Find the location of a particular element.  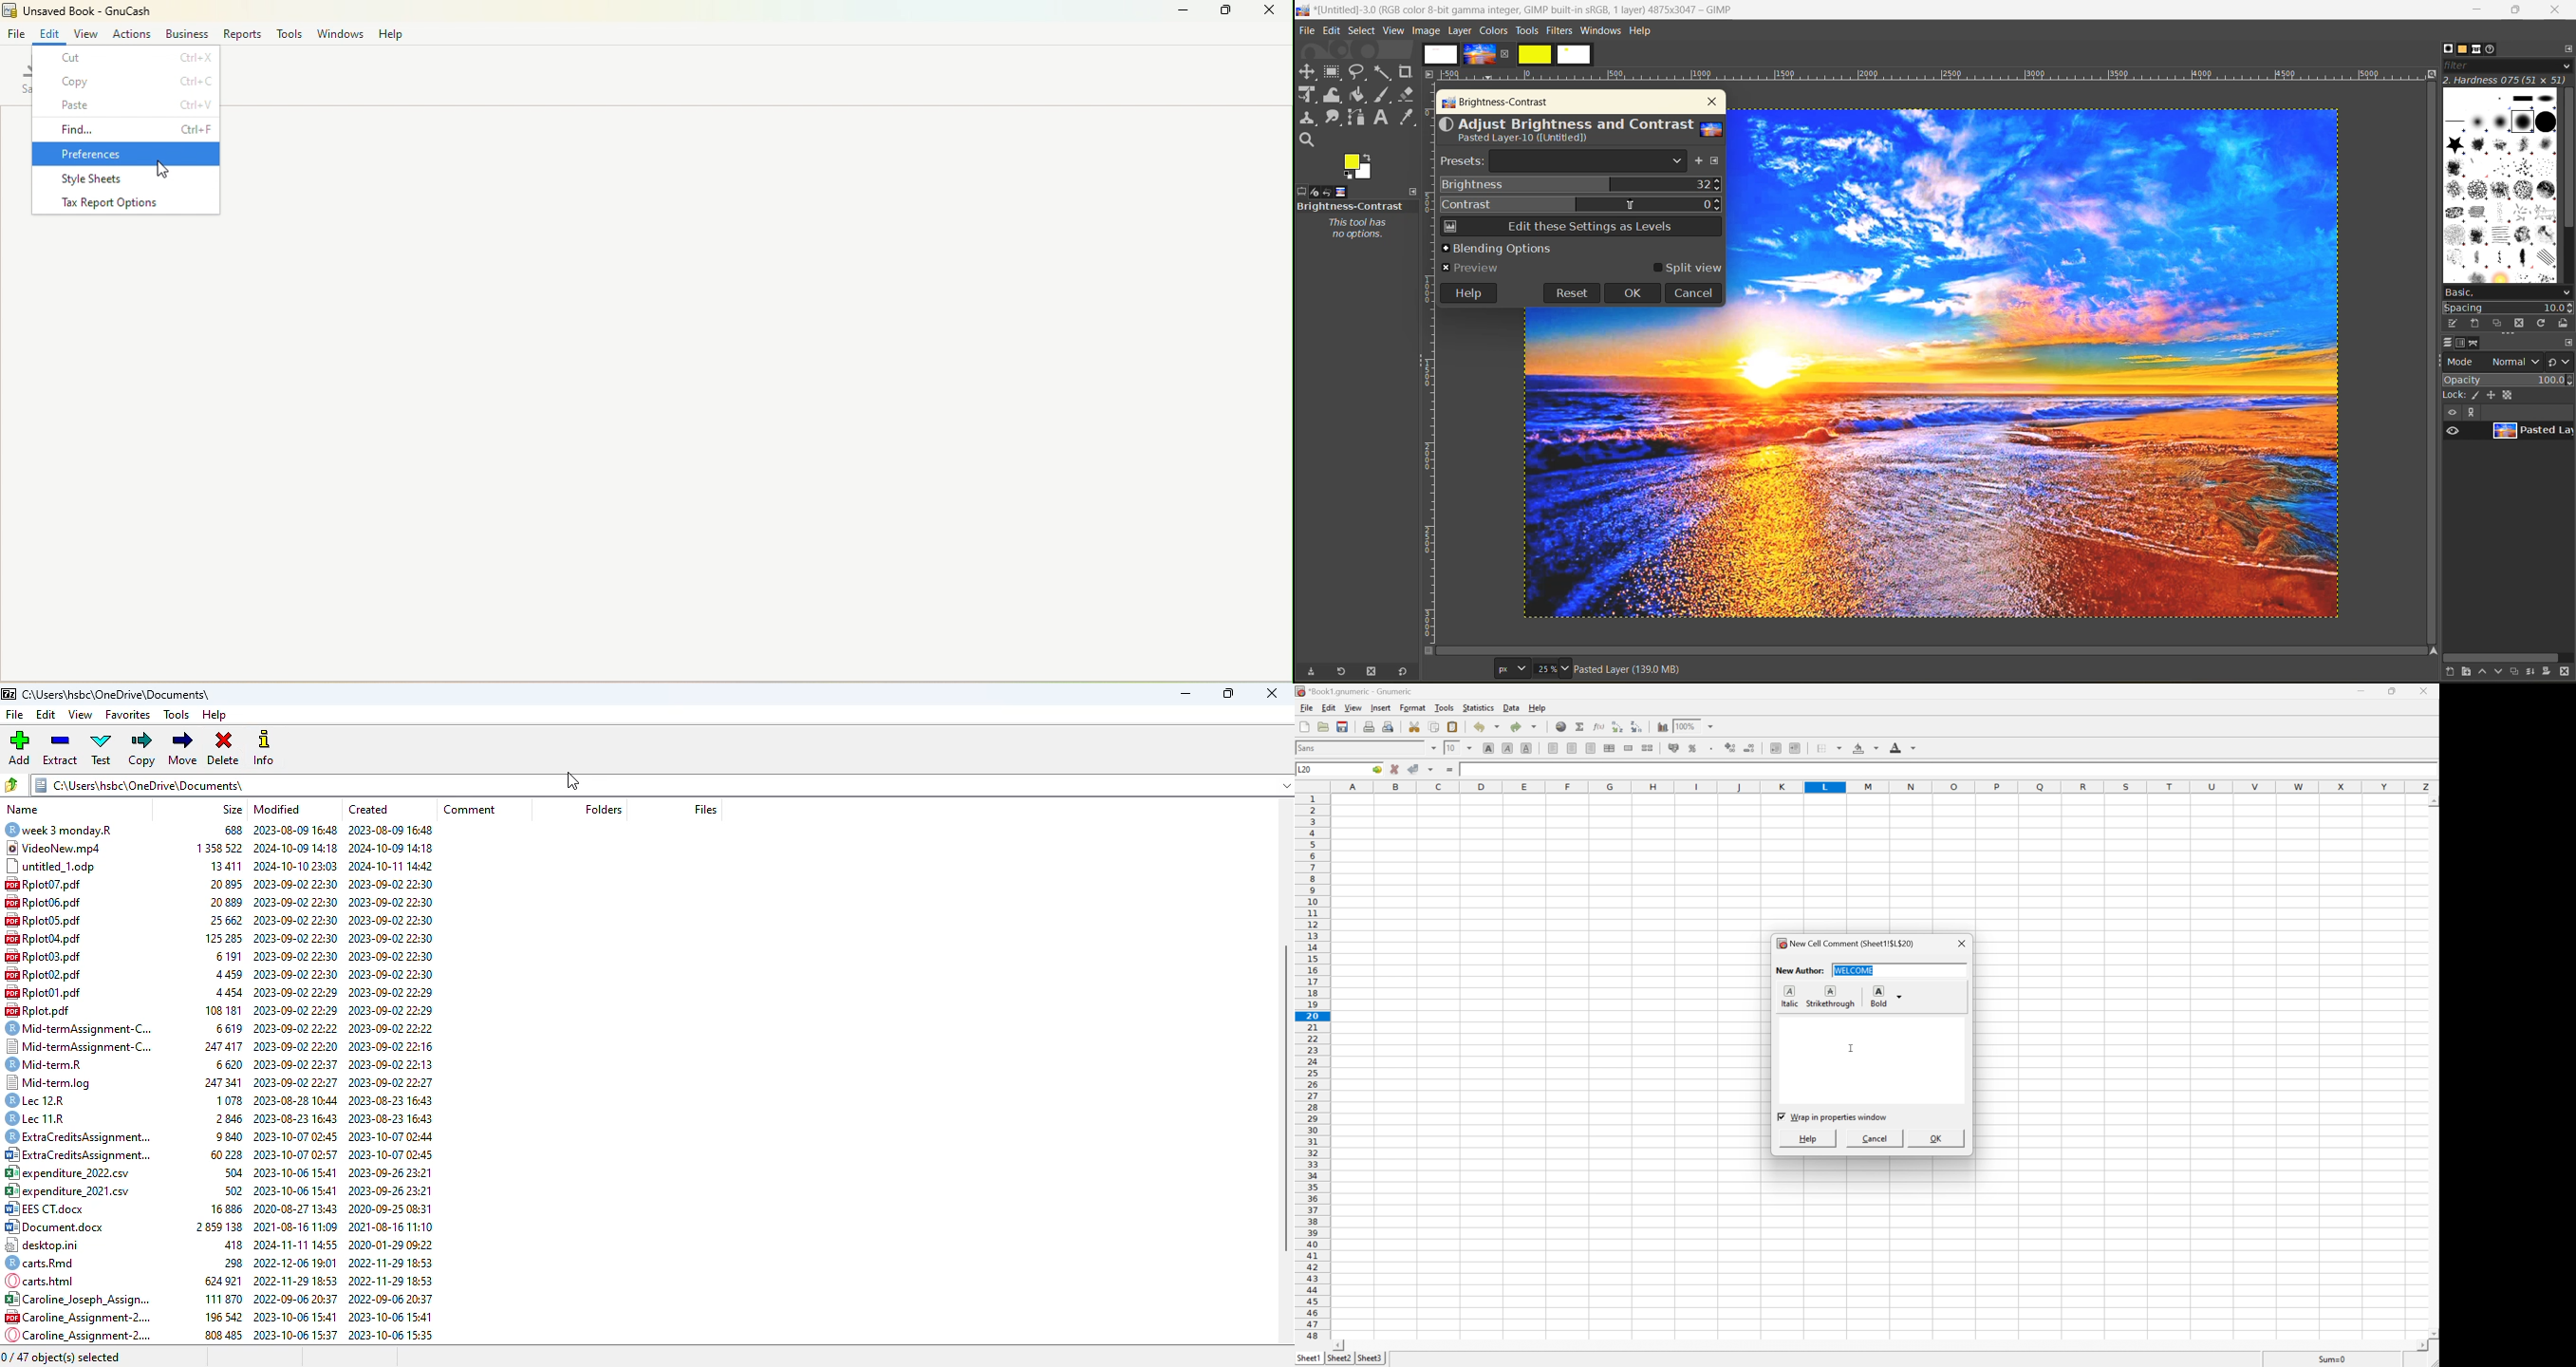

basic is located at coordinates (2507, 292).